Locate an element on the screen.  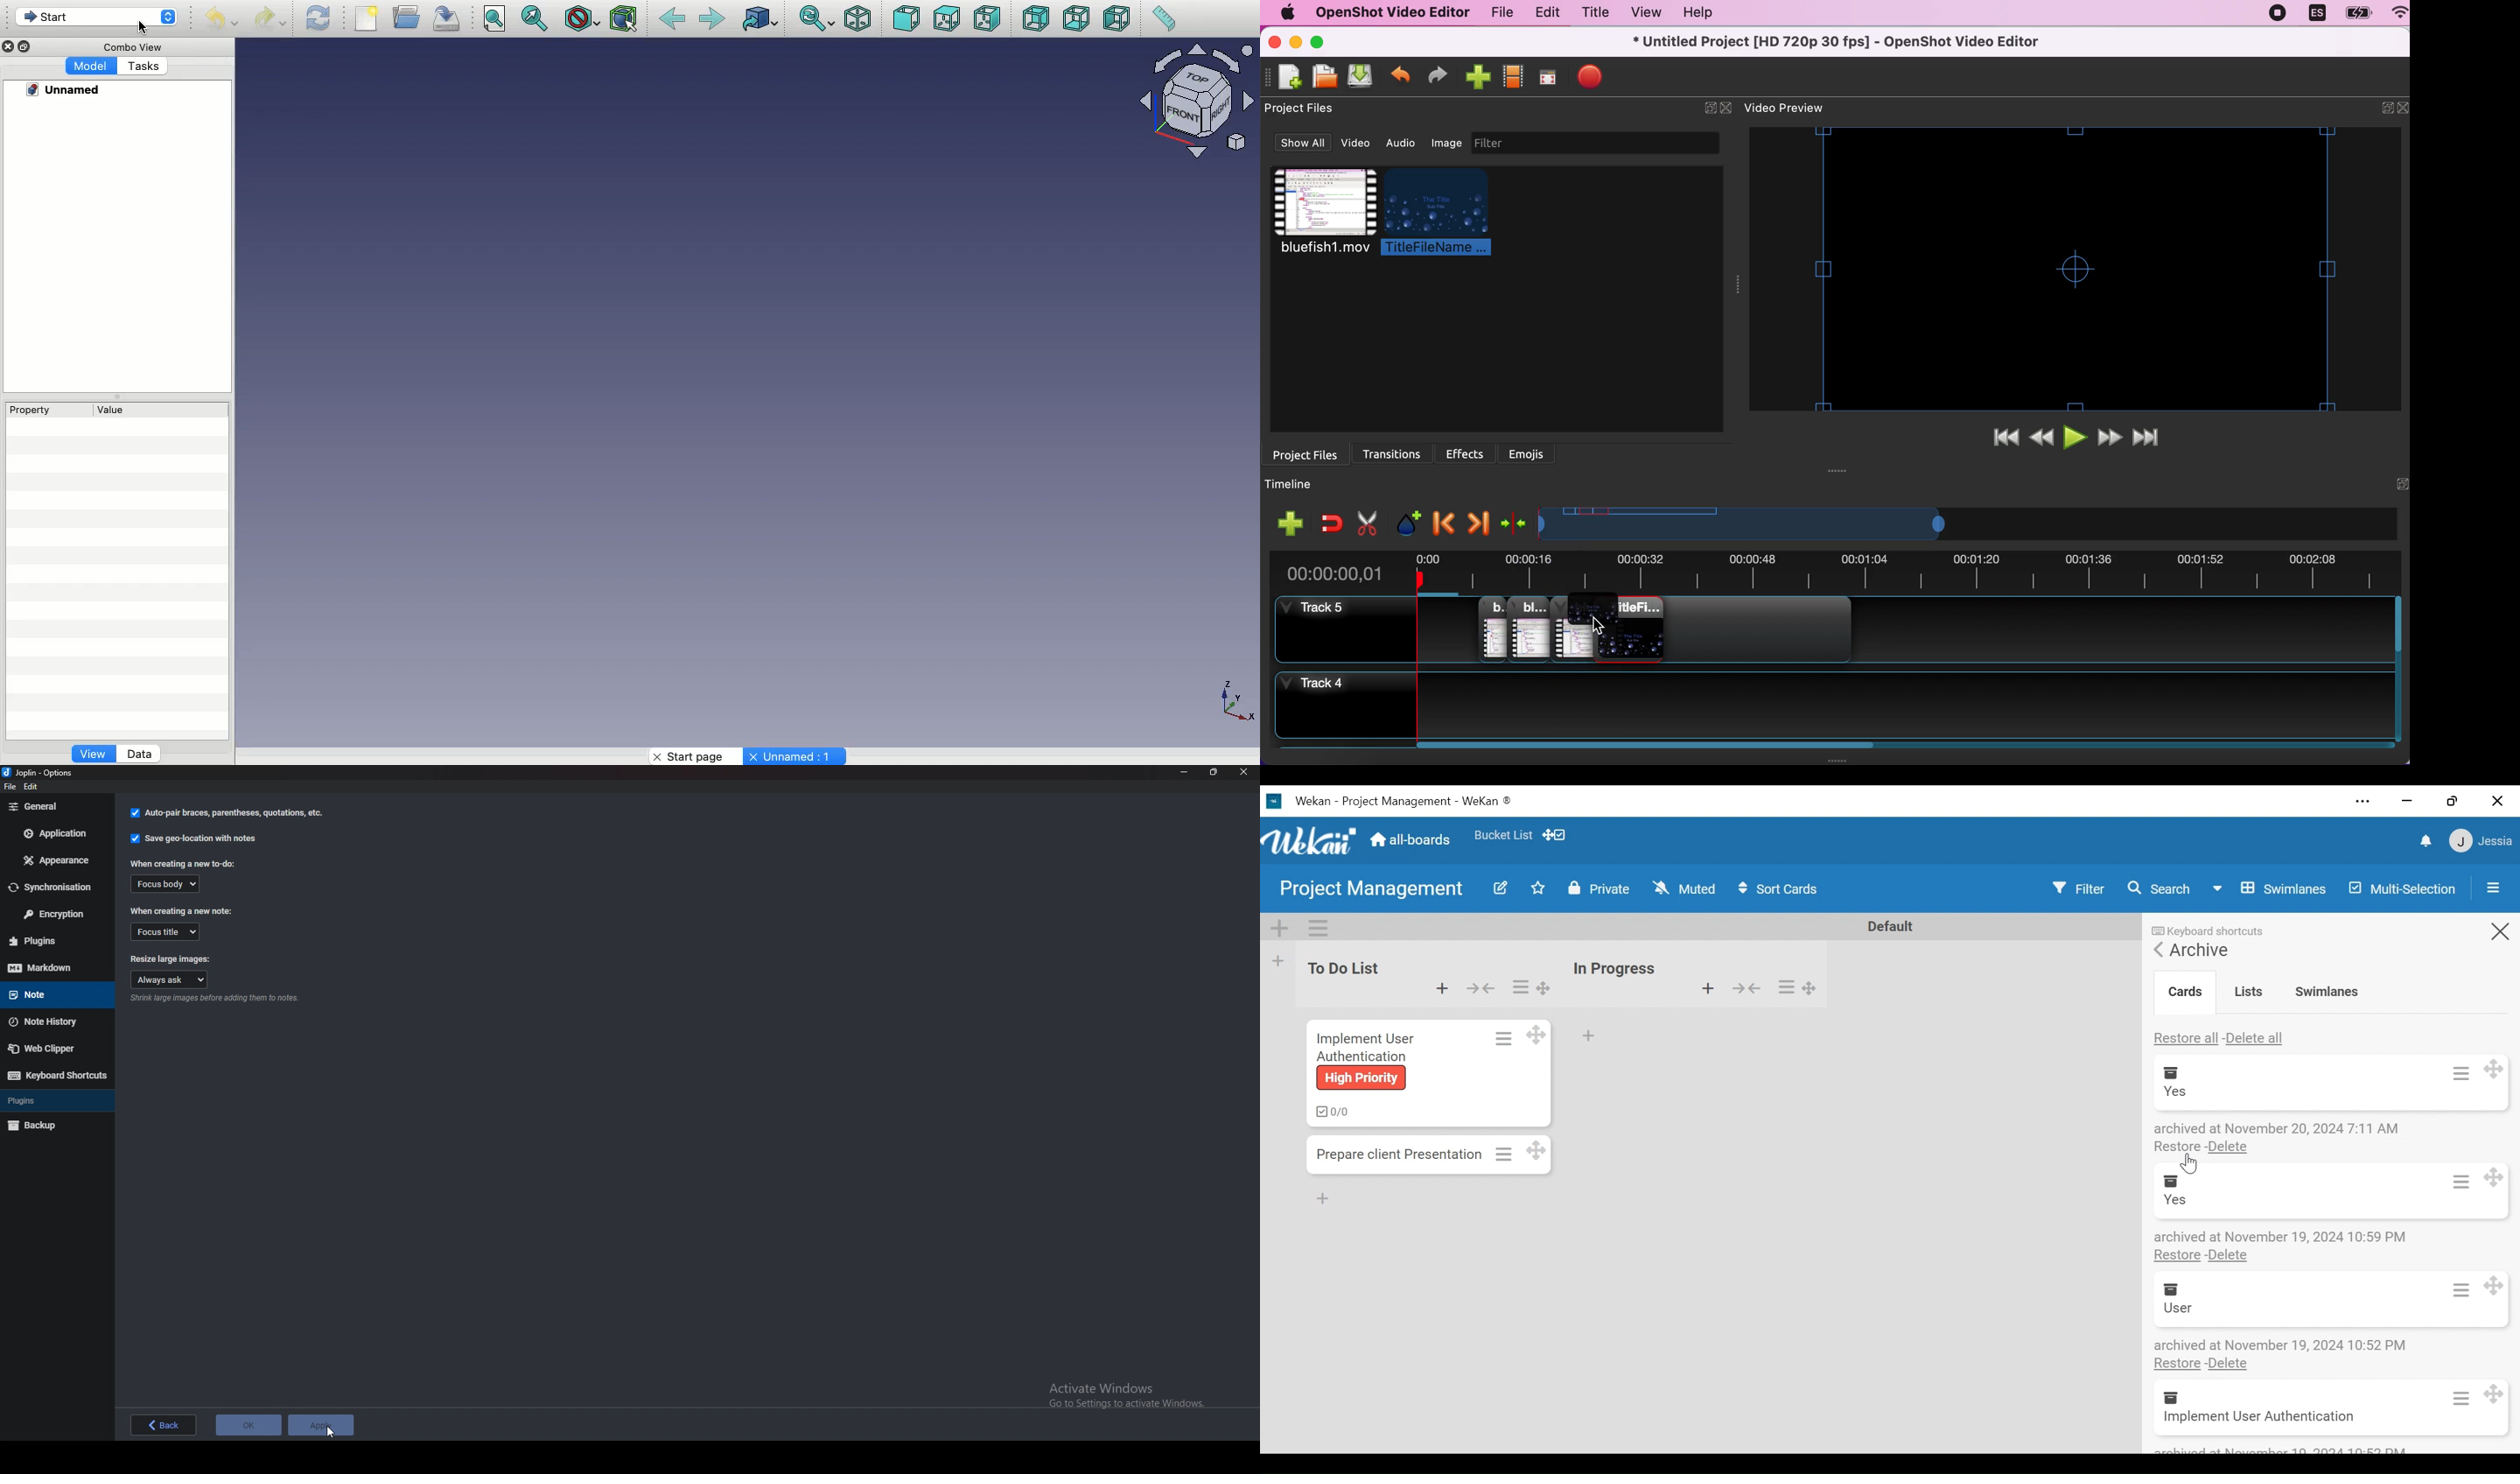
Wekan icon is located at coordinates (1276, 801).